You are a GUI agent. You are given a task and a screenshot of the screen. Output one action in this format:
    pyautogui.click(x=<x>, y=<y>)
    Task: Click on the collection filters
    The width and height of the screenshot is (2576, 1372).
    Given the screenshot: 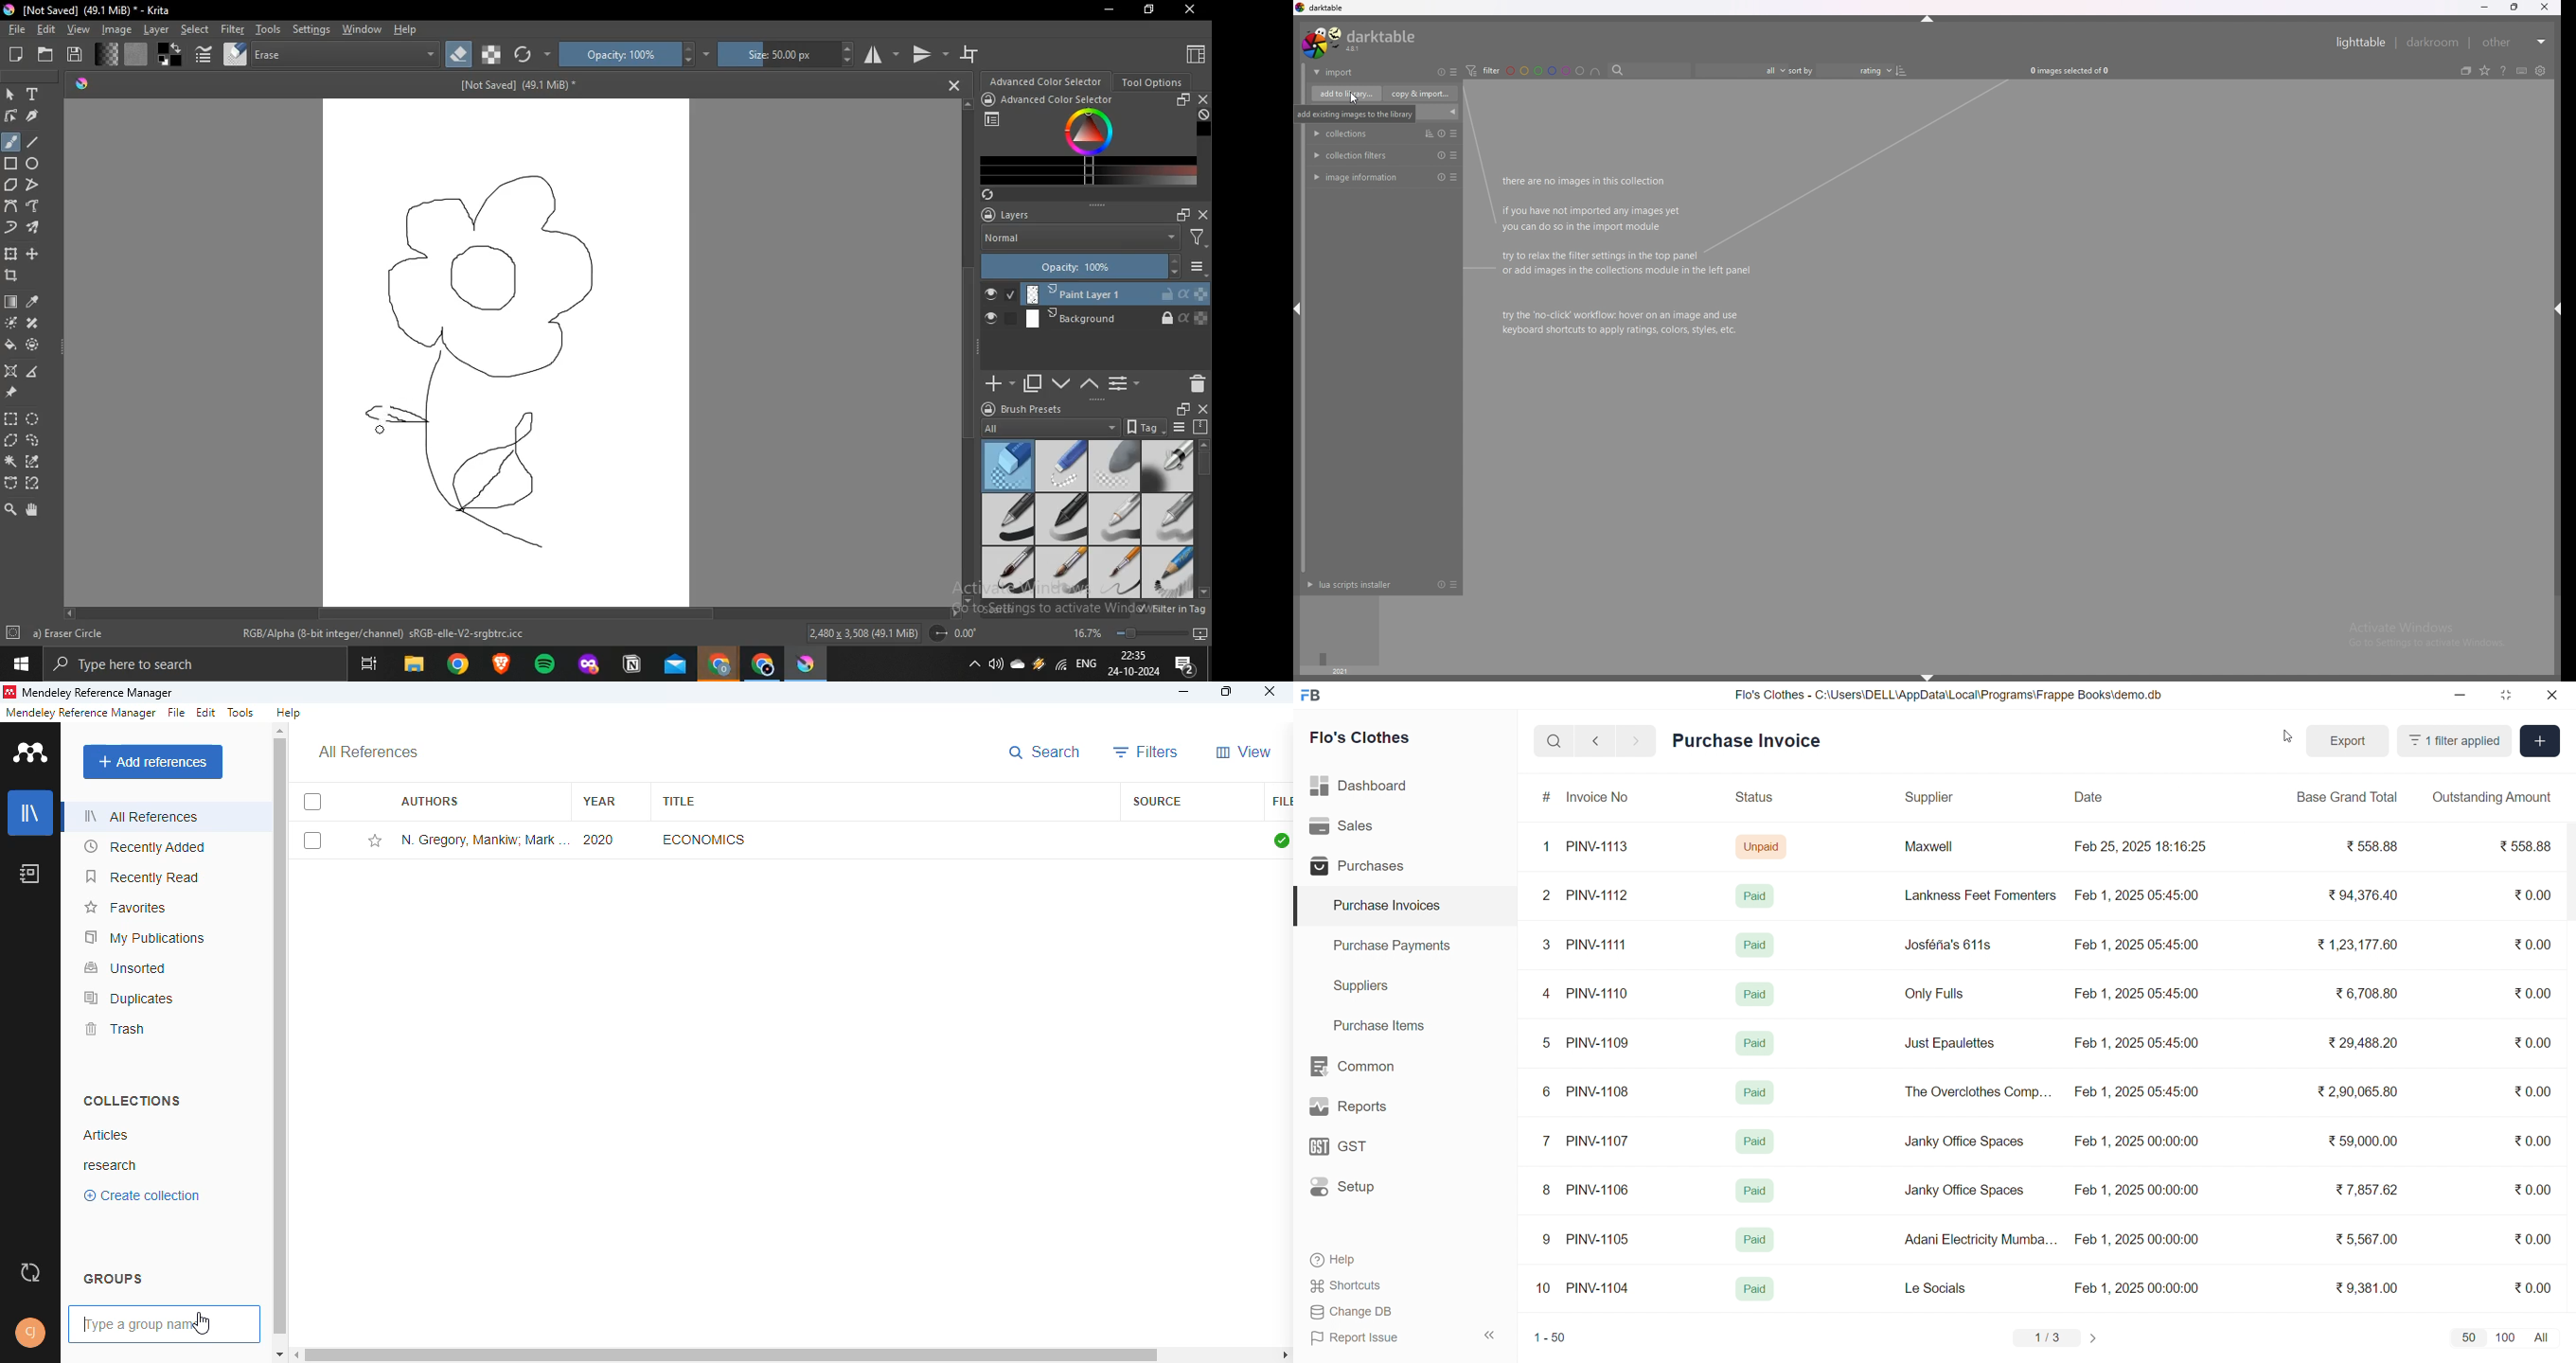 What is the action you would take?
    pyautogui.click(x=1353, y=155)
    